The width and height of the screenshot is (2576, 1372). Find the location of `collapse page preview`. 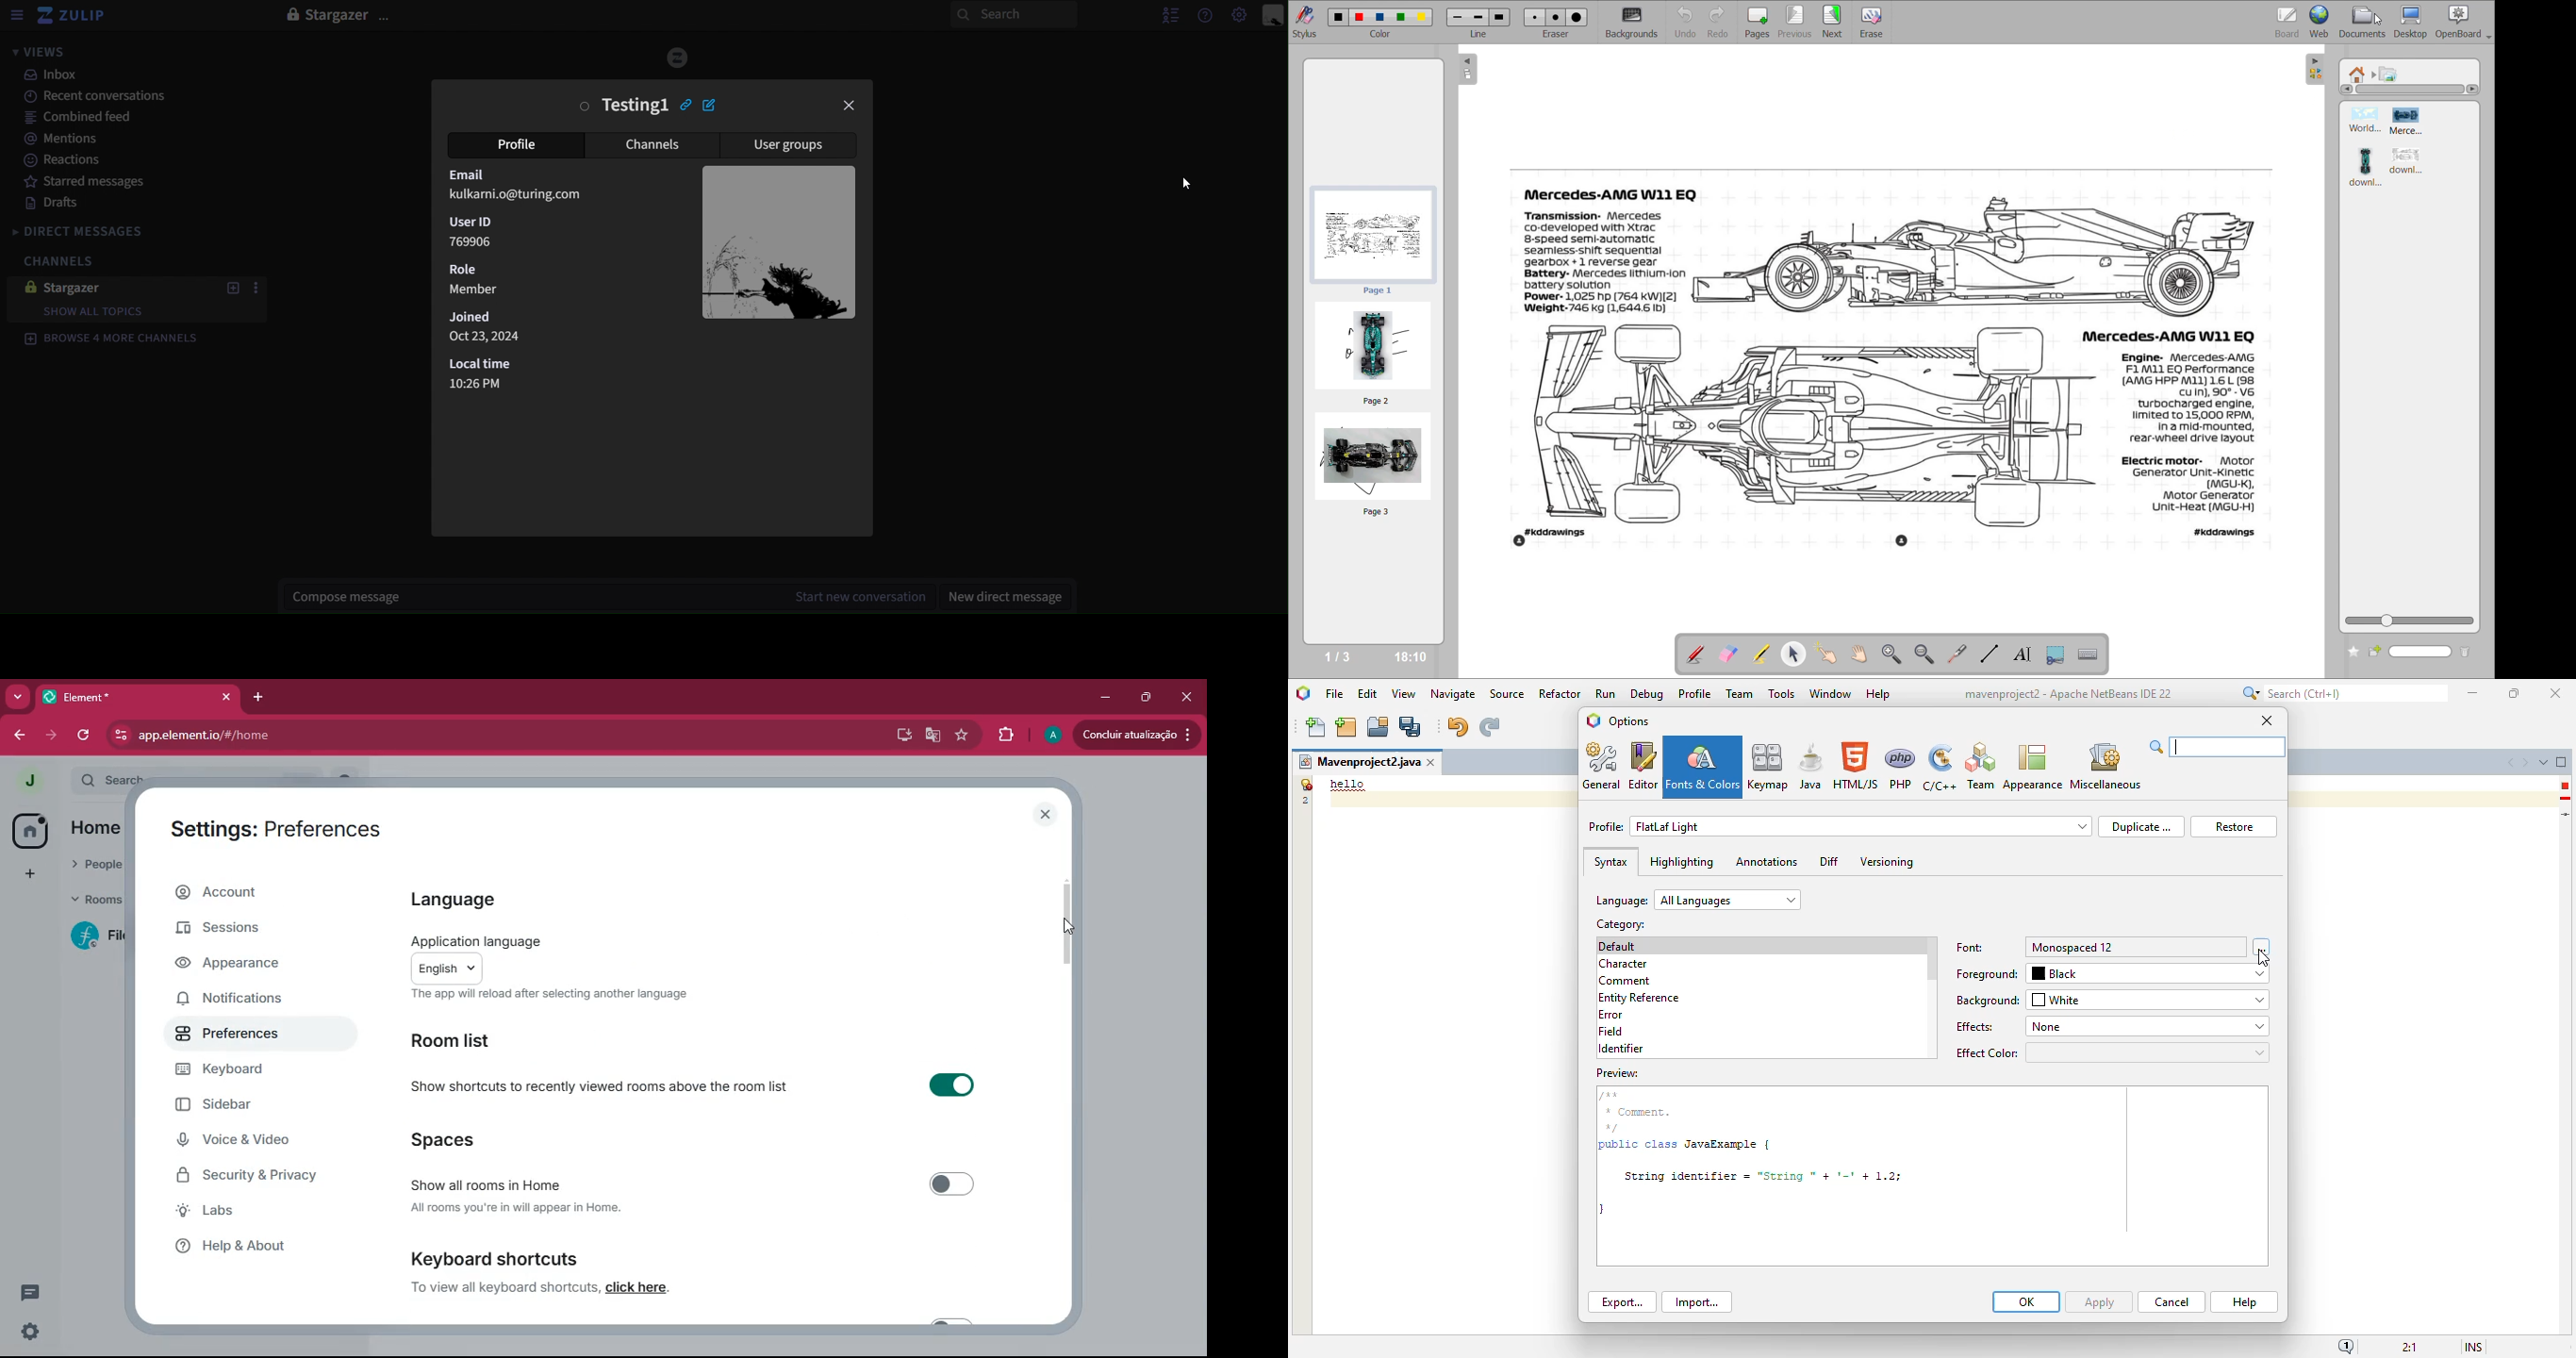

collapse page preview is located at coordinates (1470, 72).